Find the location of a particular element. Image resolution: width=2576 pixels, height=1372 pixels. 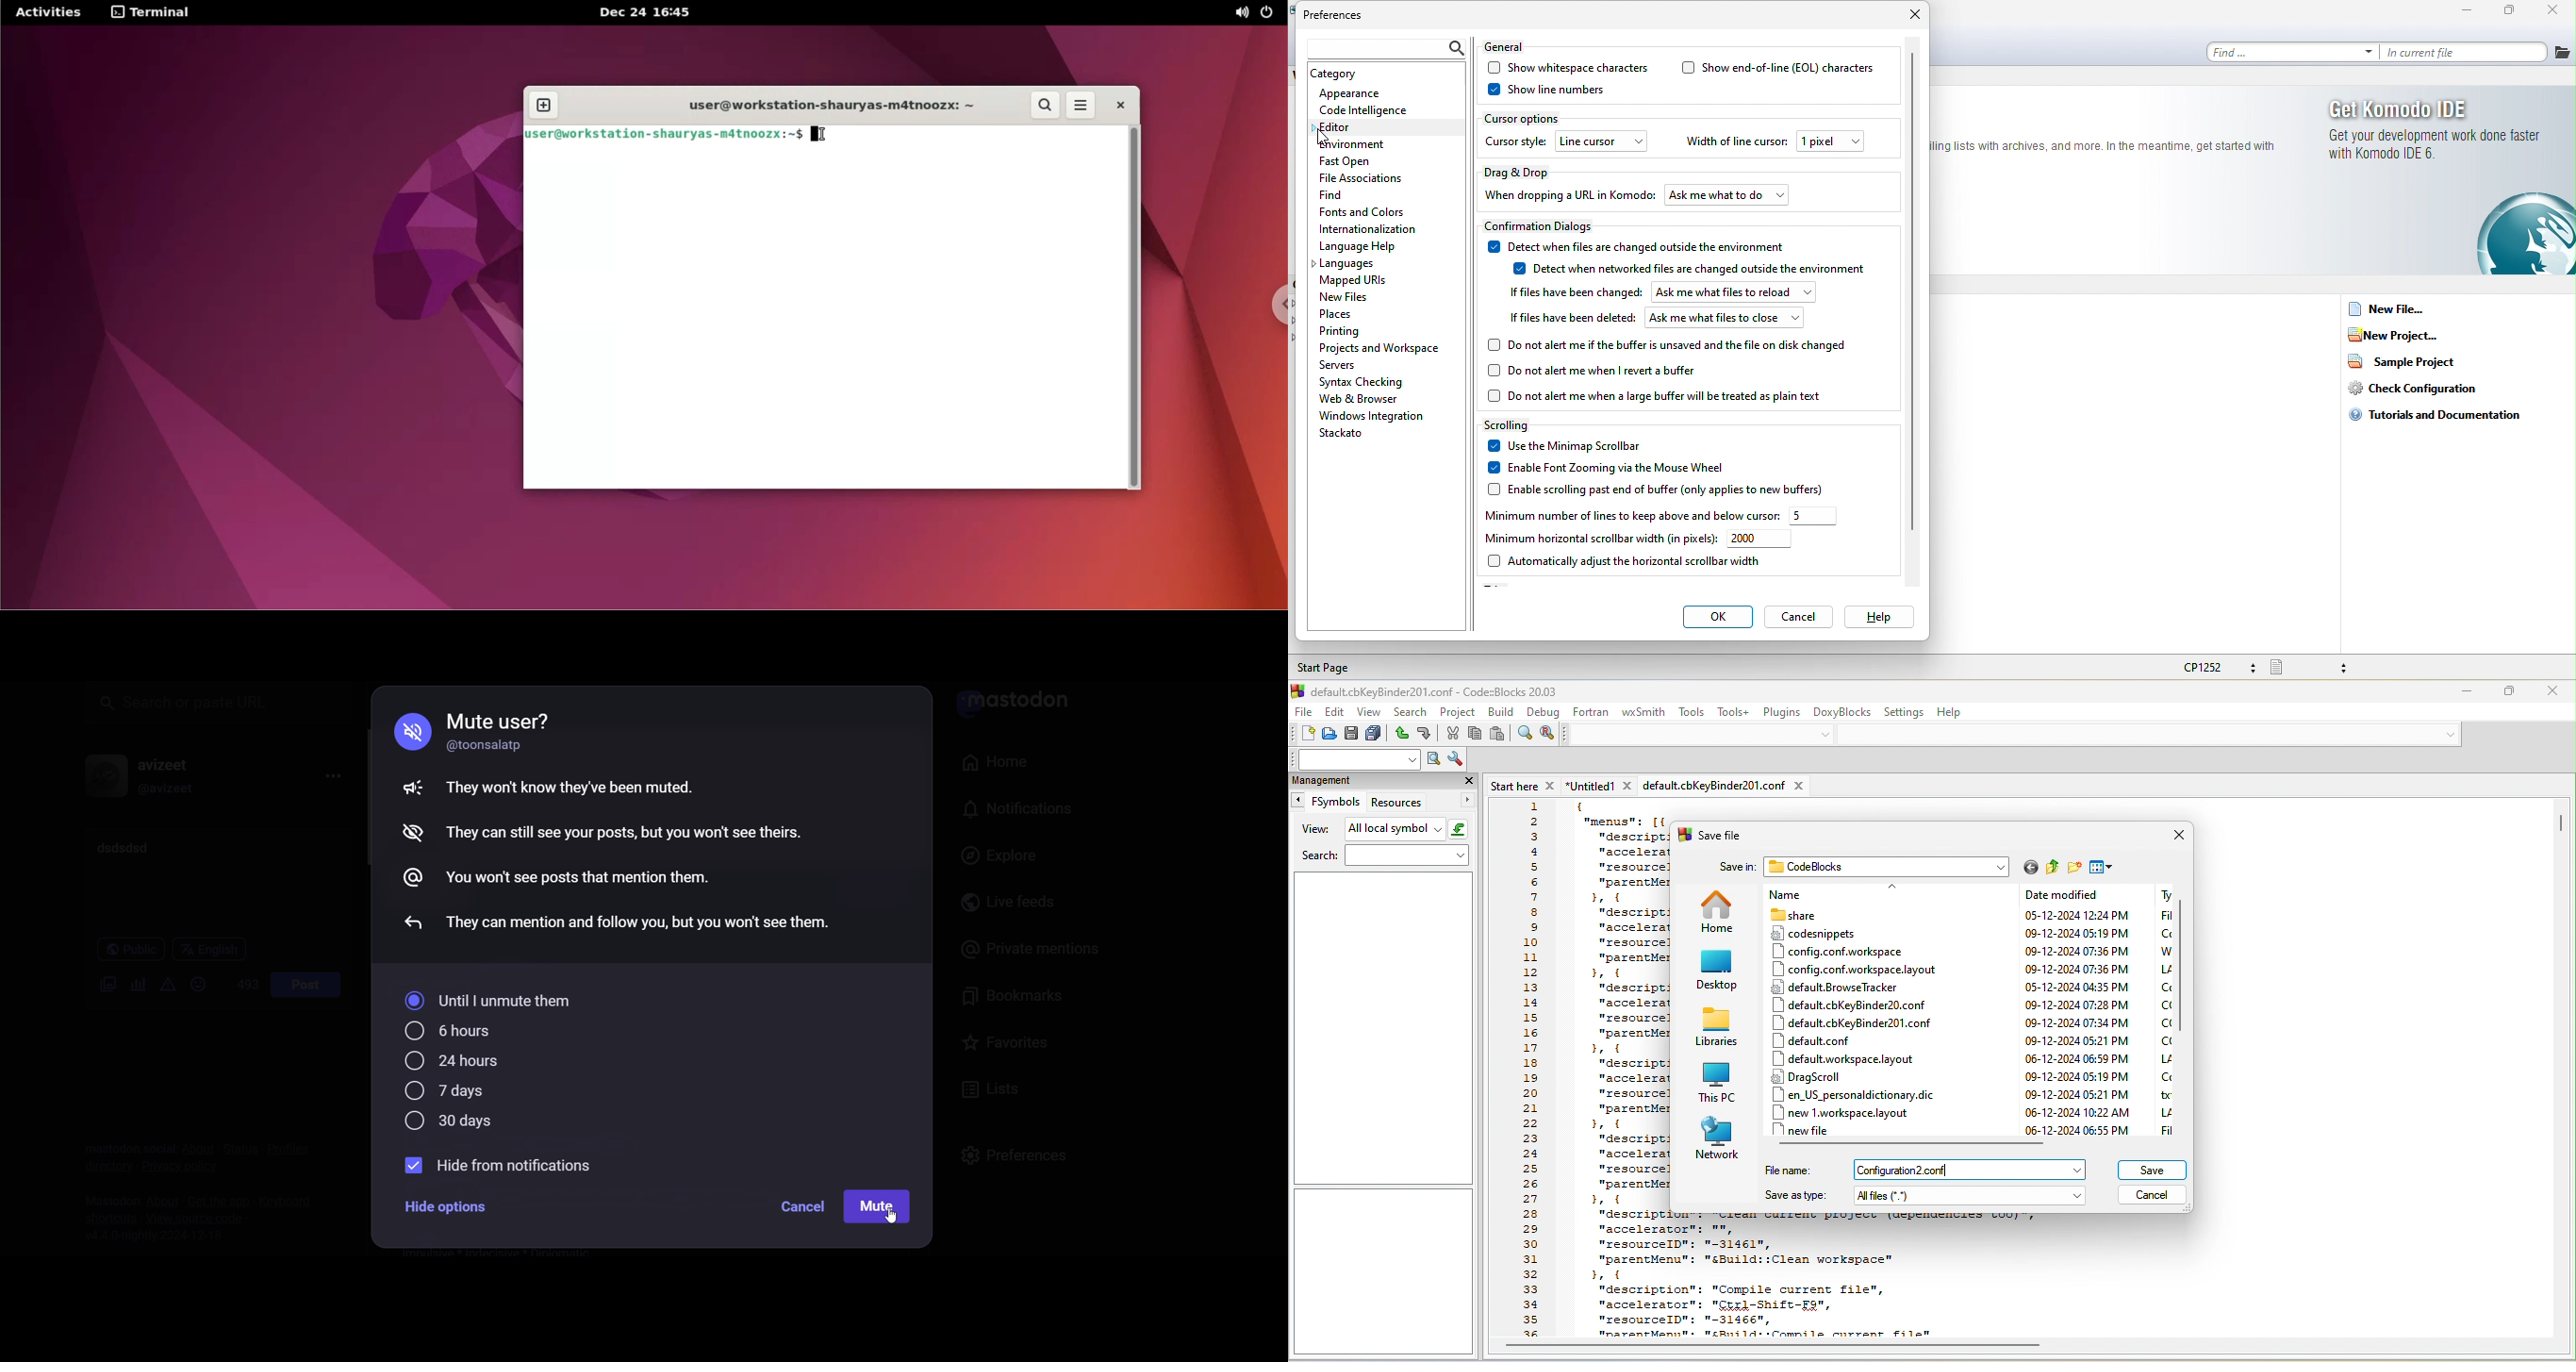

status is located at coordinates (237, 1142).